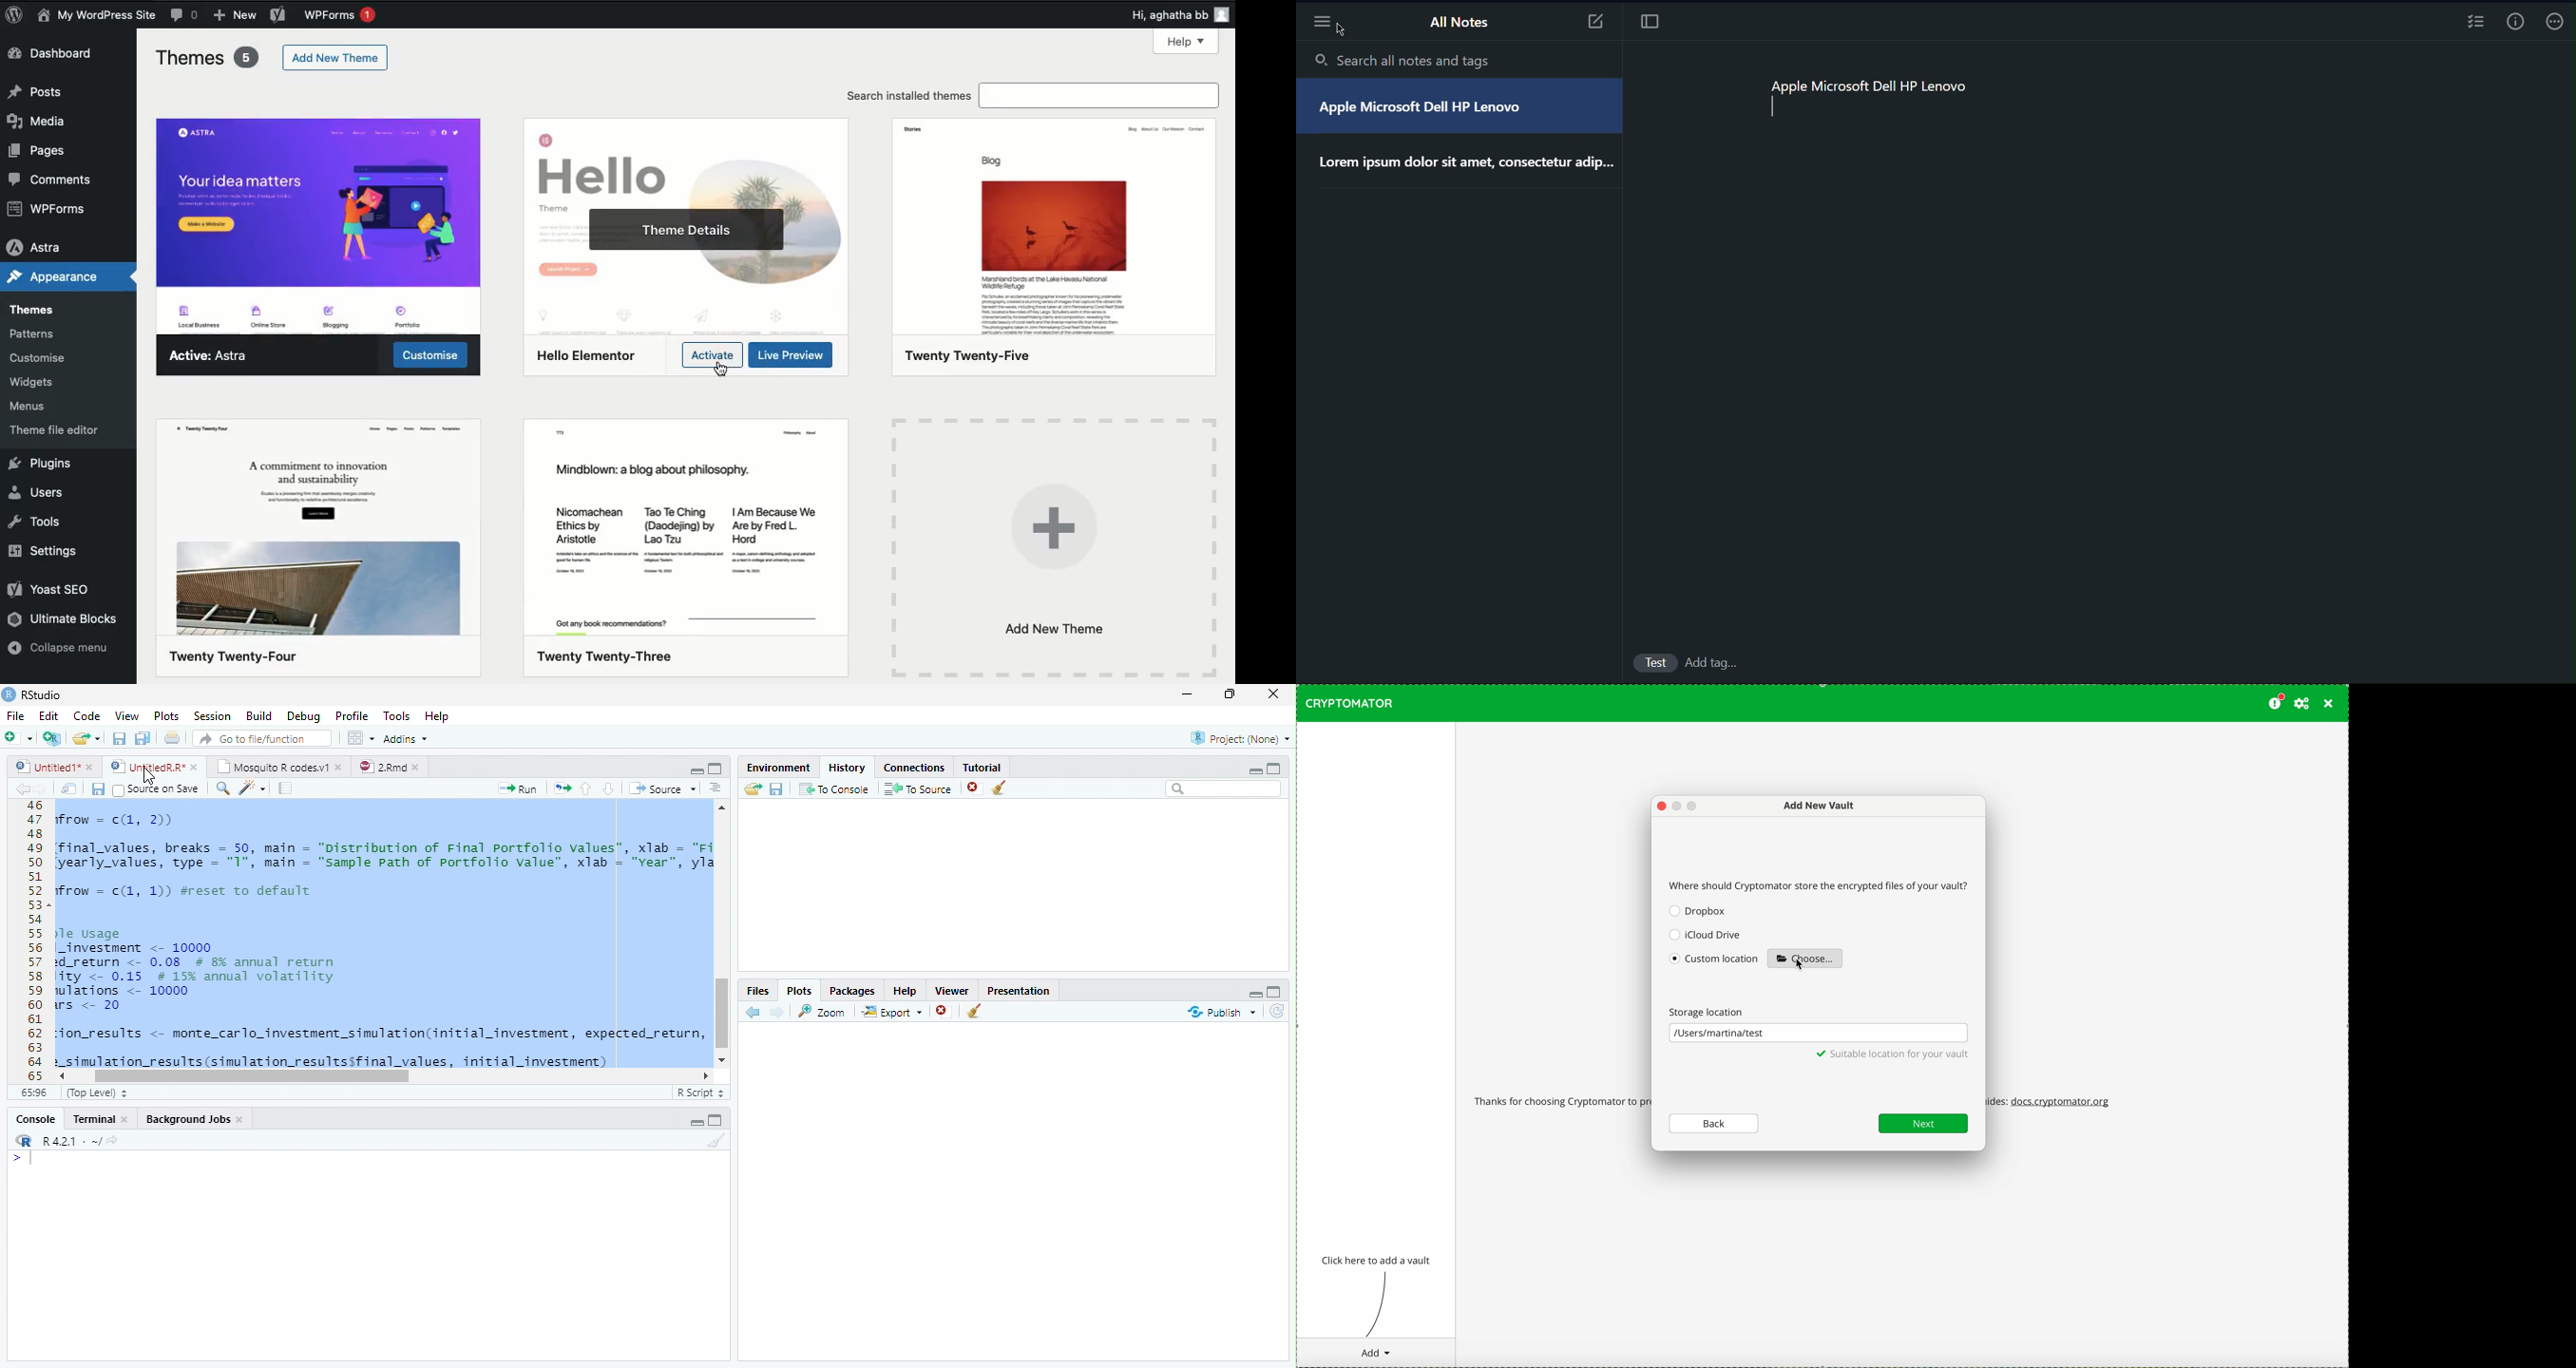 The height and width of the screenshot is (1372, 2576). I want to click on Hide, so click(1255, 770).